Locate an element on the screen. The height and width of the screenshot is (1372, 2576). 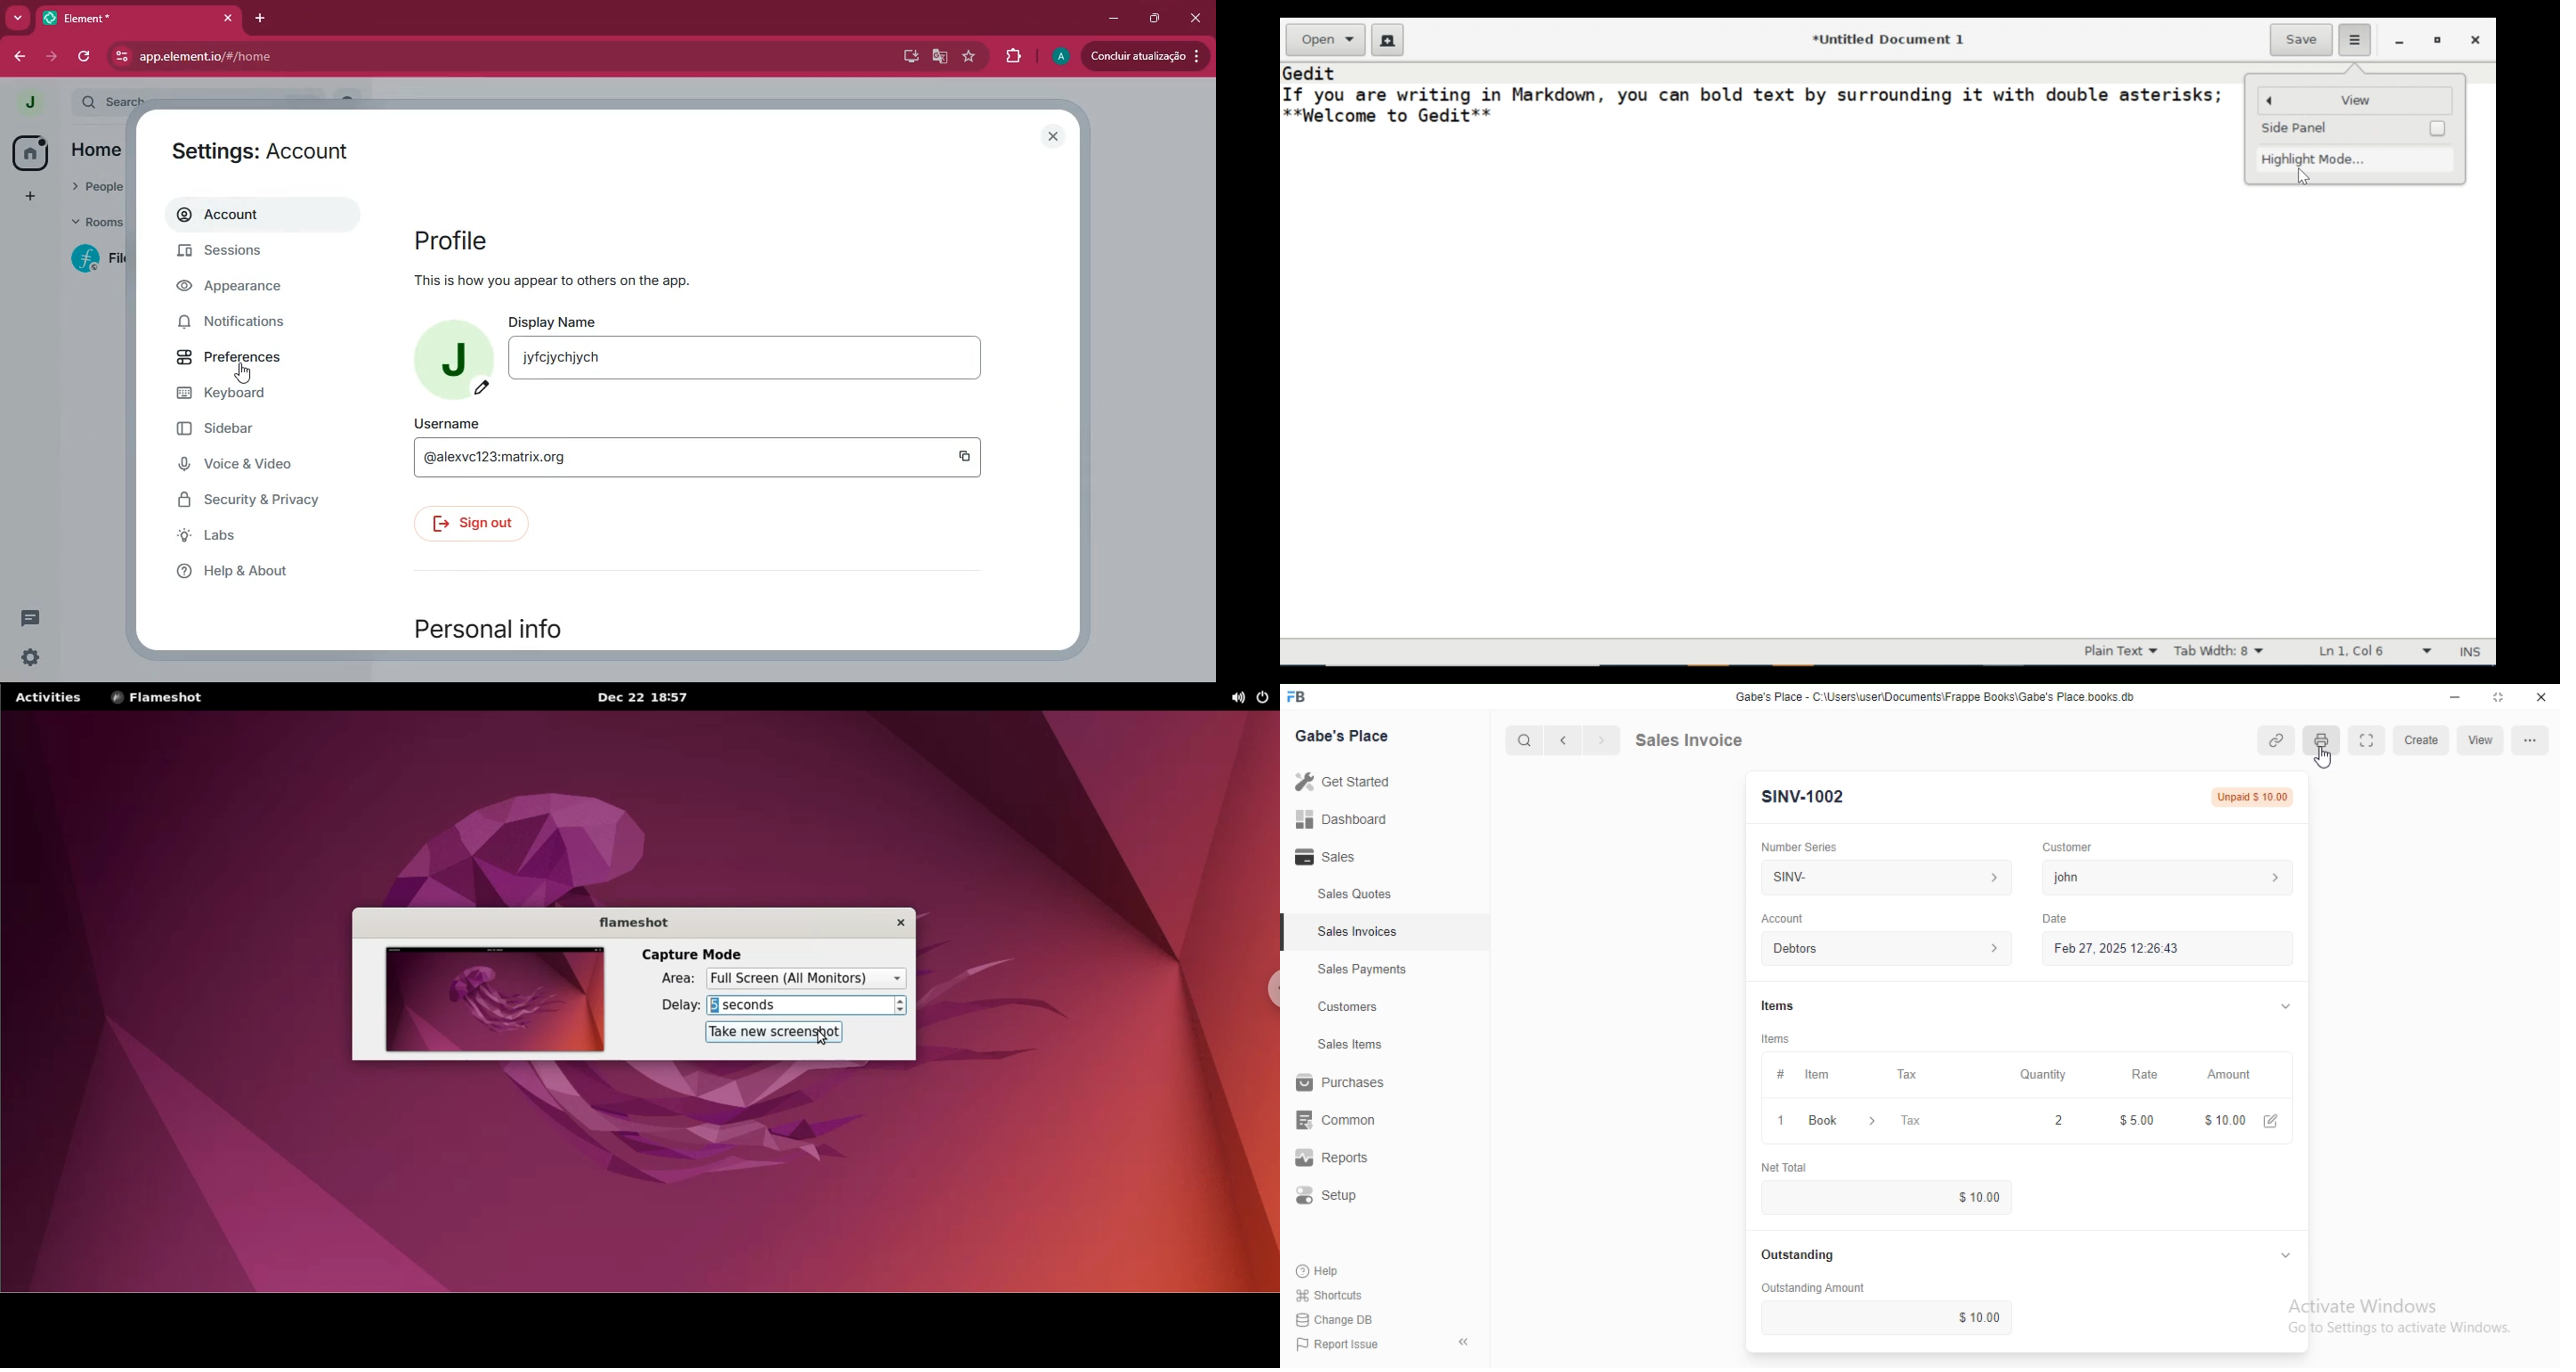
setup is located at coordinates (1327, 1195).